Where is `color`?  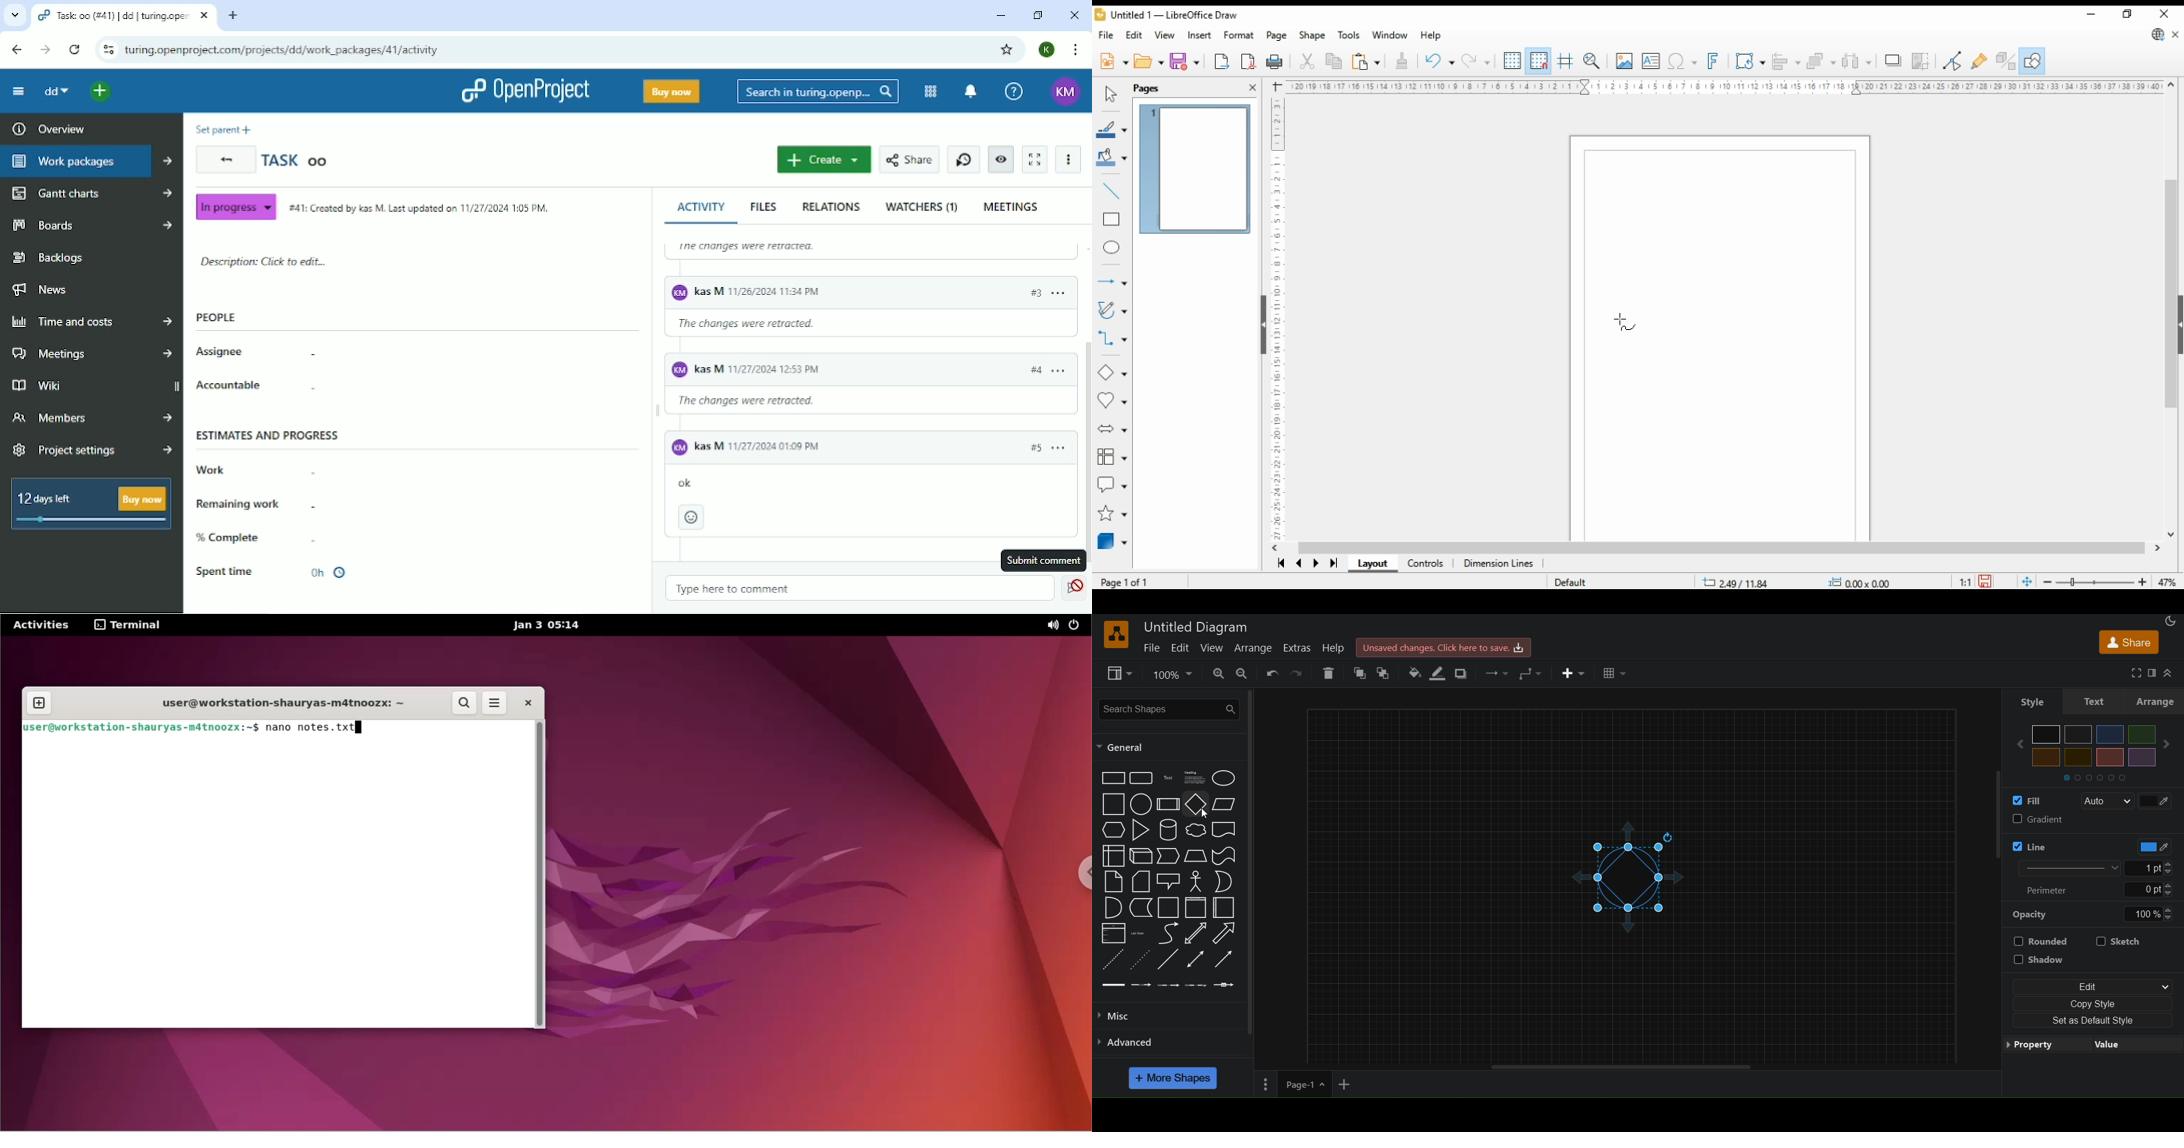
color is located at coordinates (2149, 847).